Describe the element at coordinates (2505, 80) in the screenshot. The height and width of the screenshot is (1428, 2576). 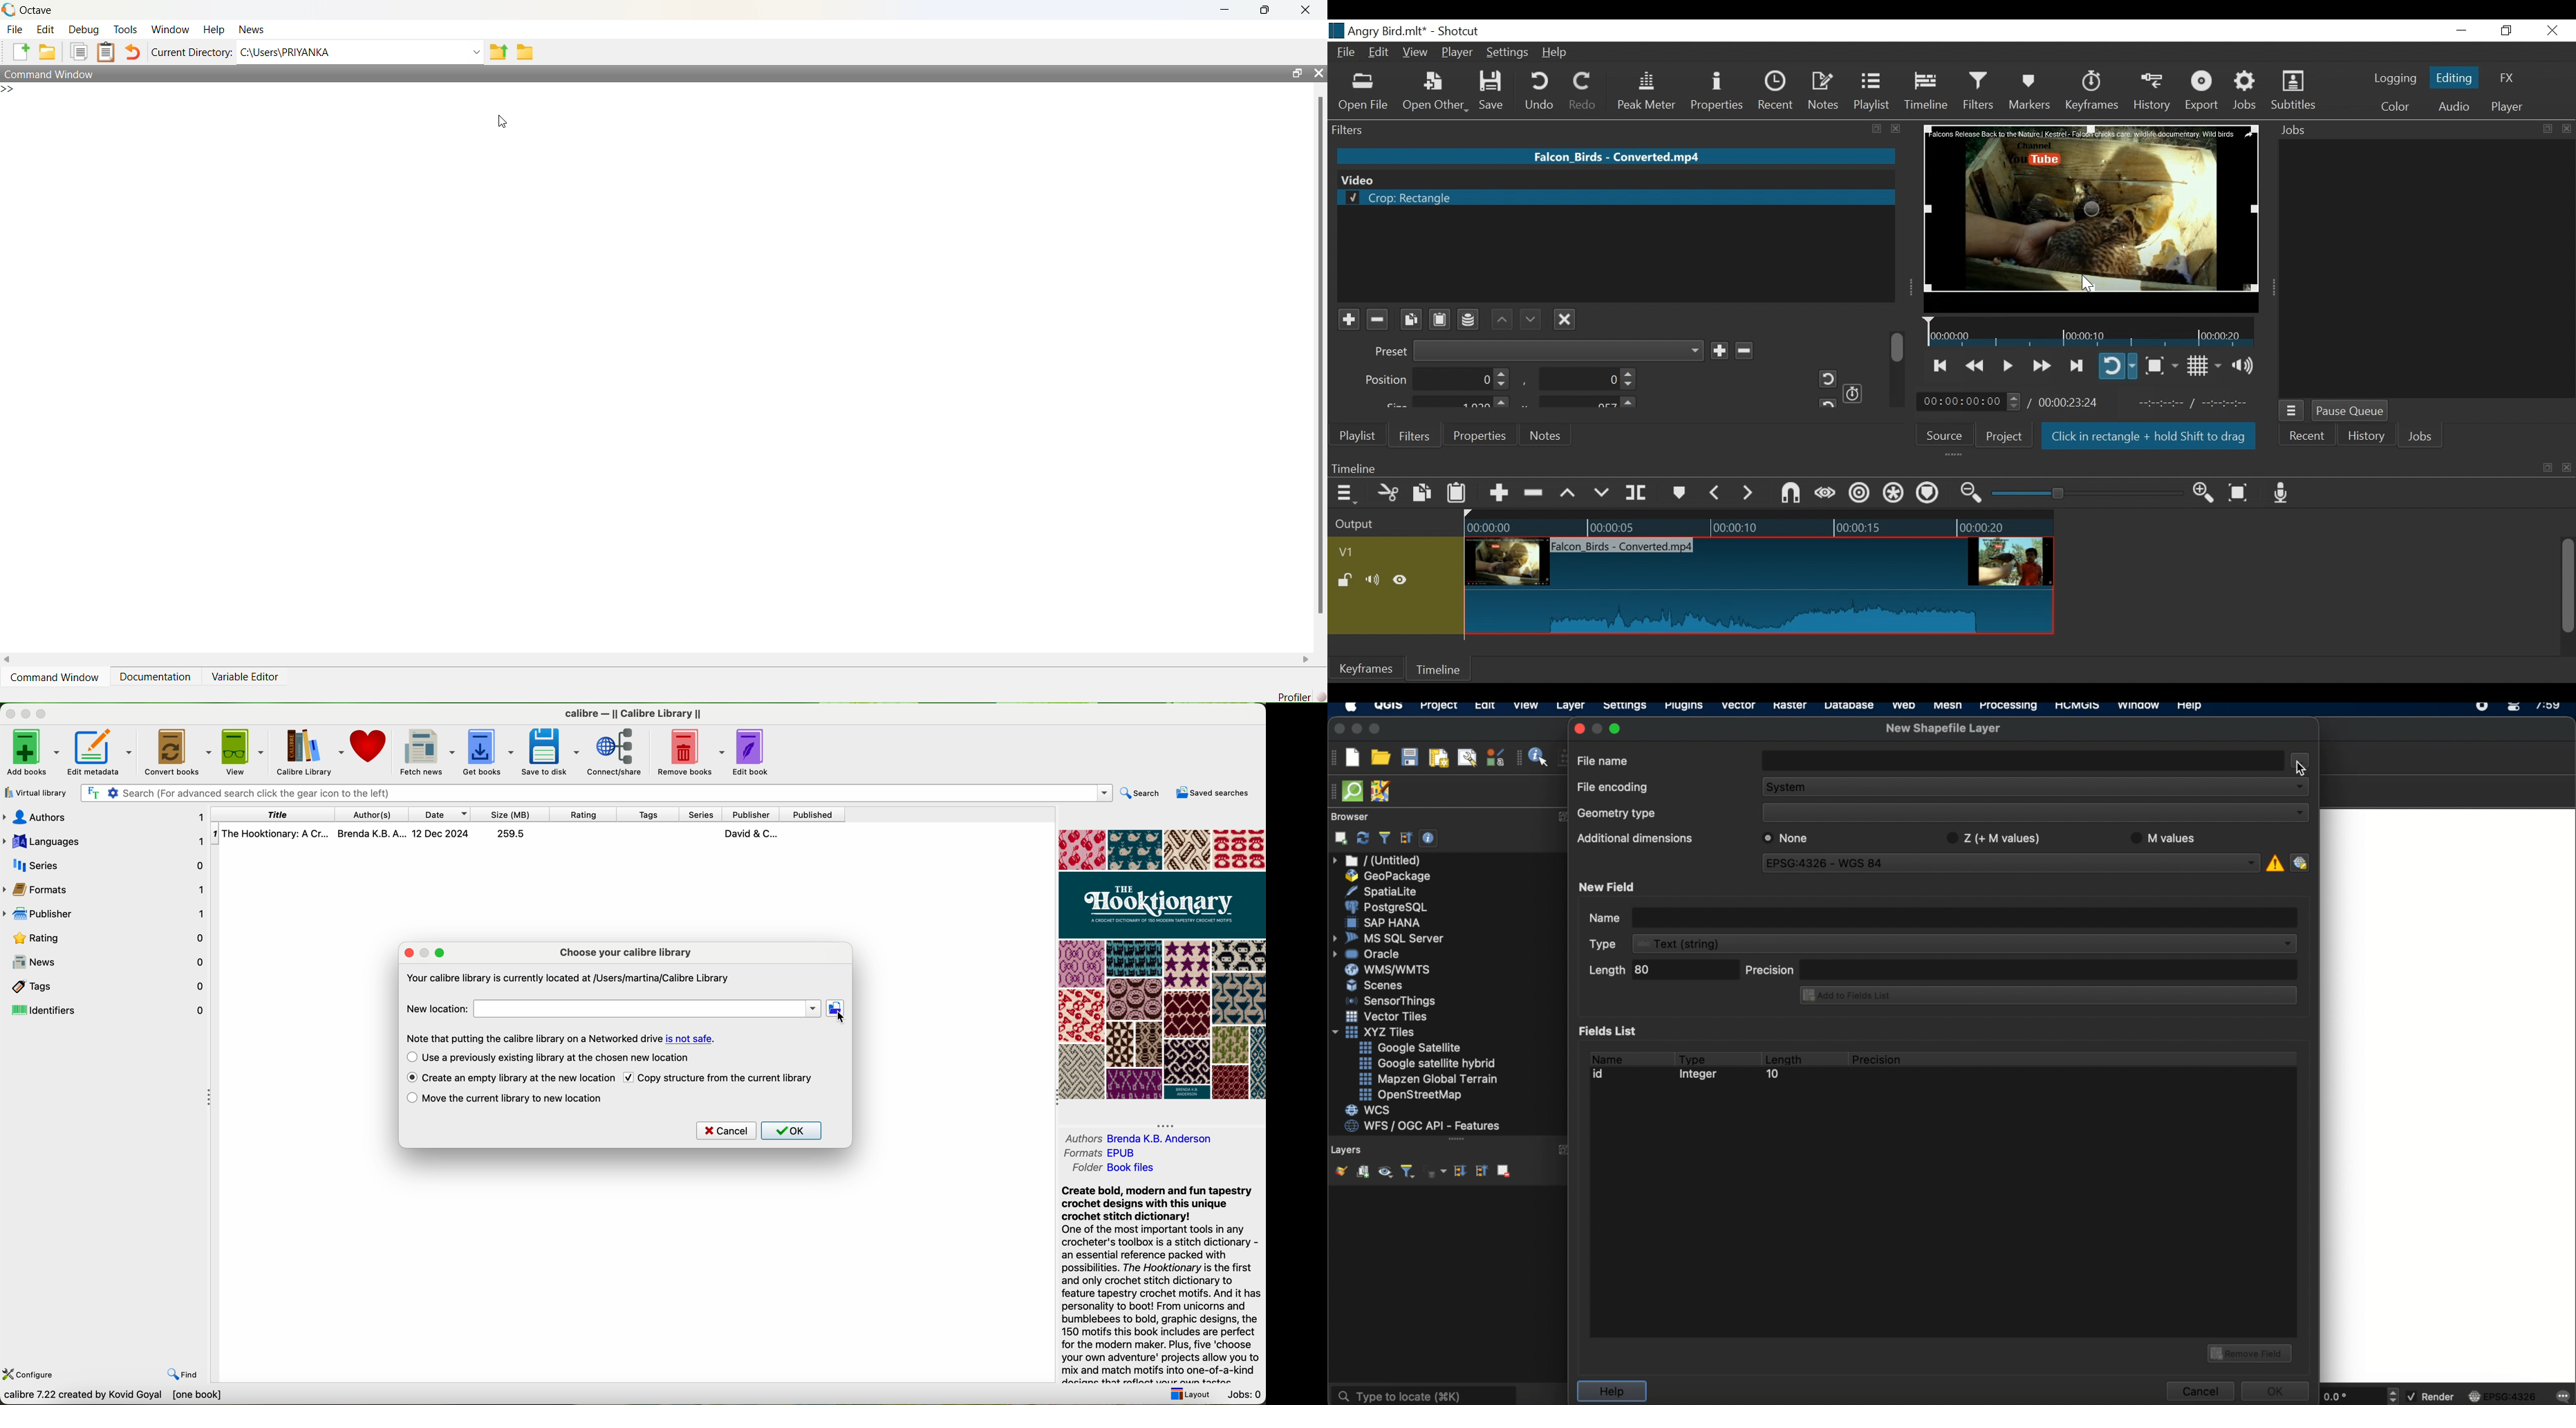
I see `FX` at that location.